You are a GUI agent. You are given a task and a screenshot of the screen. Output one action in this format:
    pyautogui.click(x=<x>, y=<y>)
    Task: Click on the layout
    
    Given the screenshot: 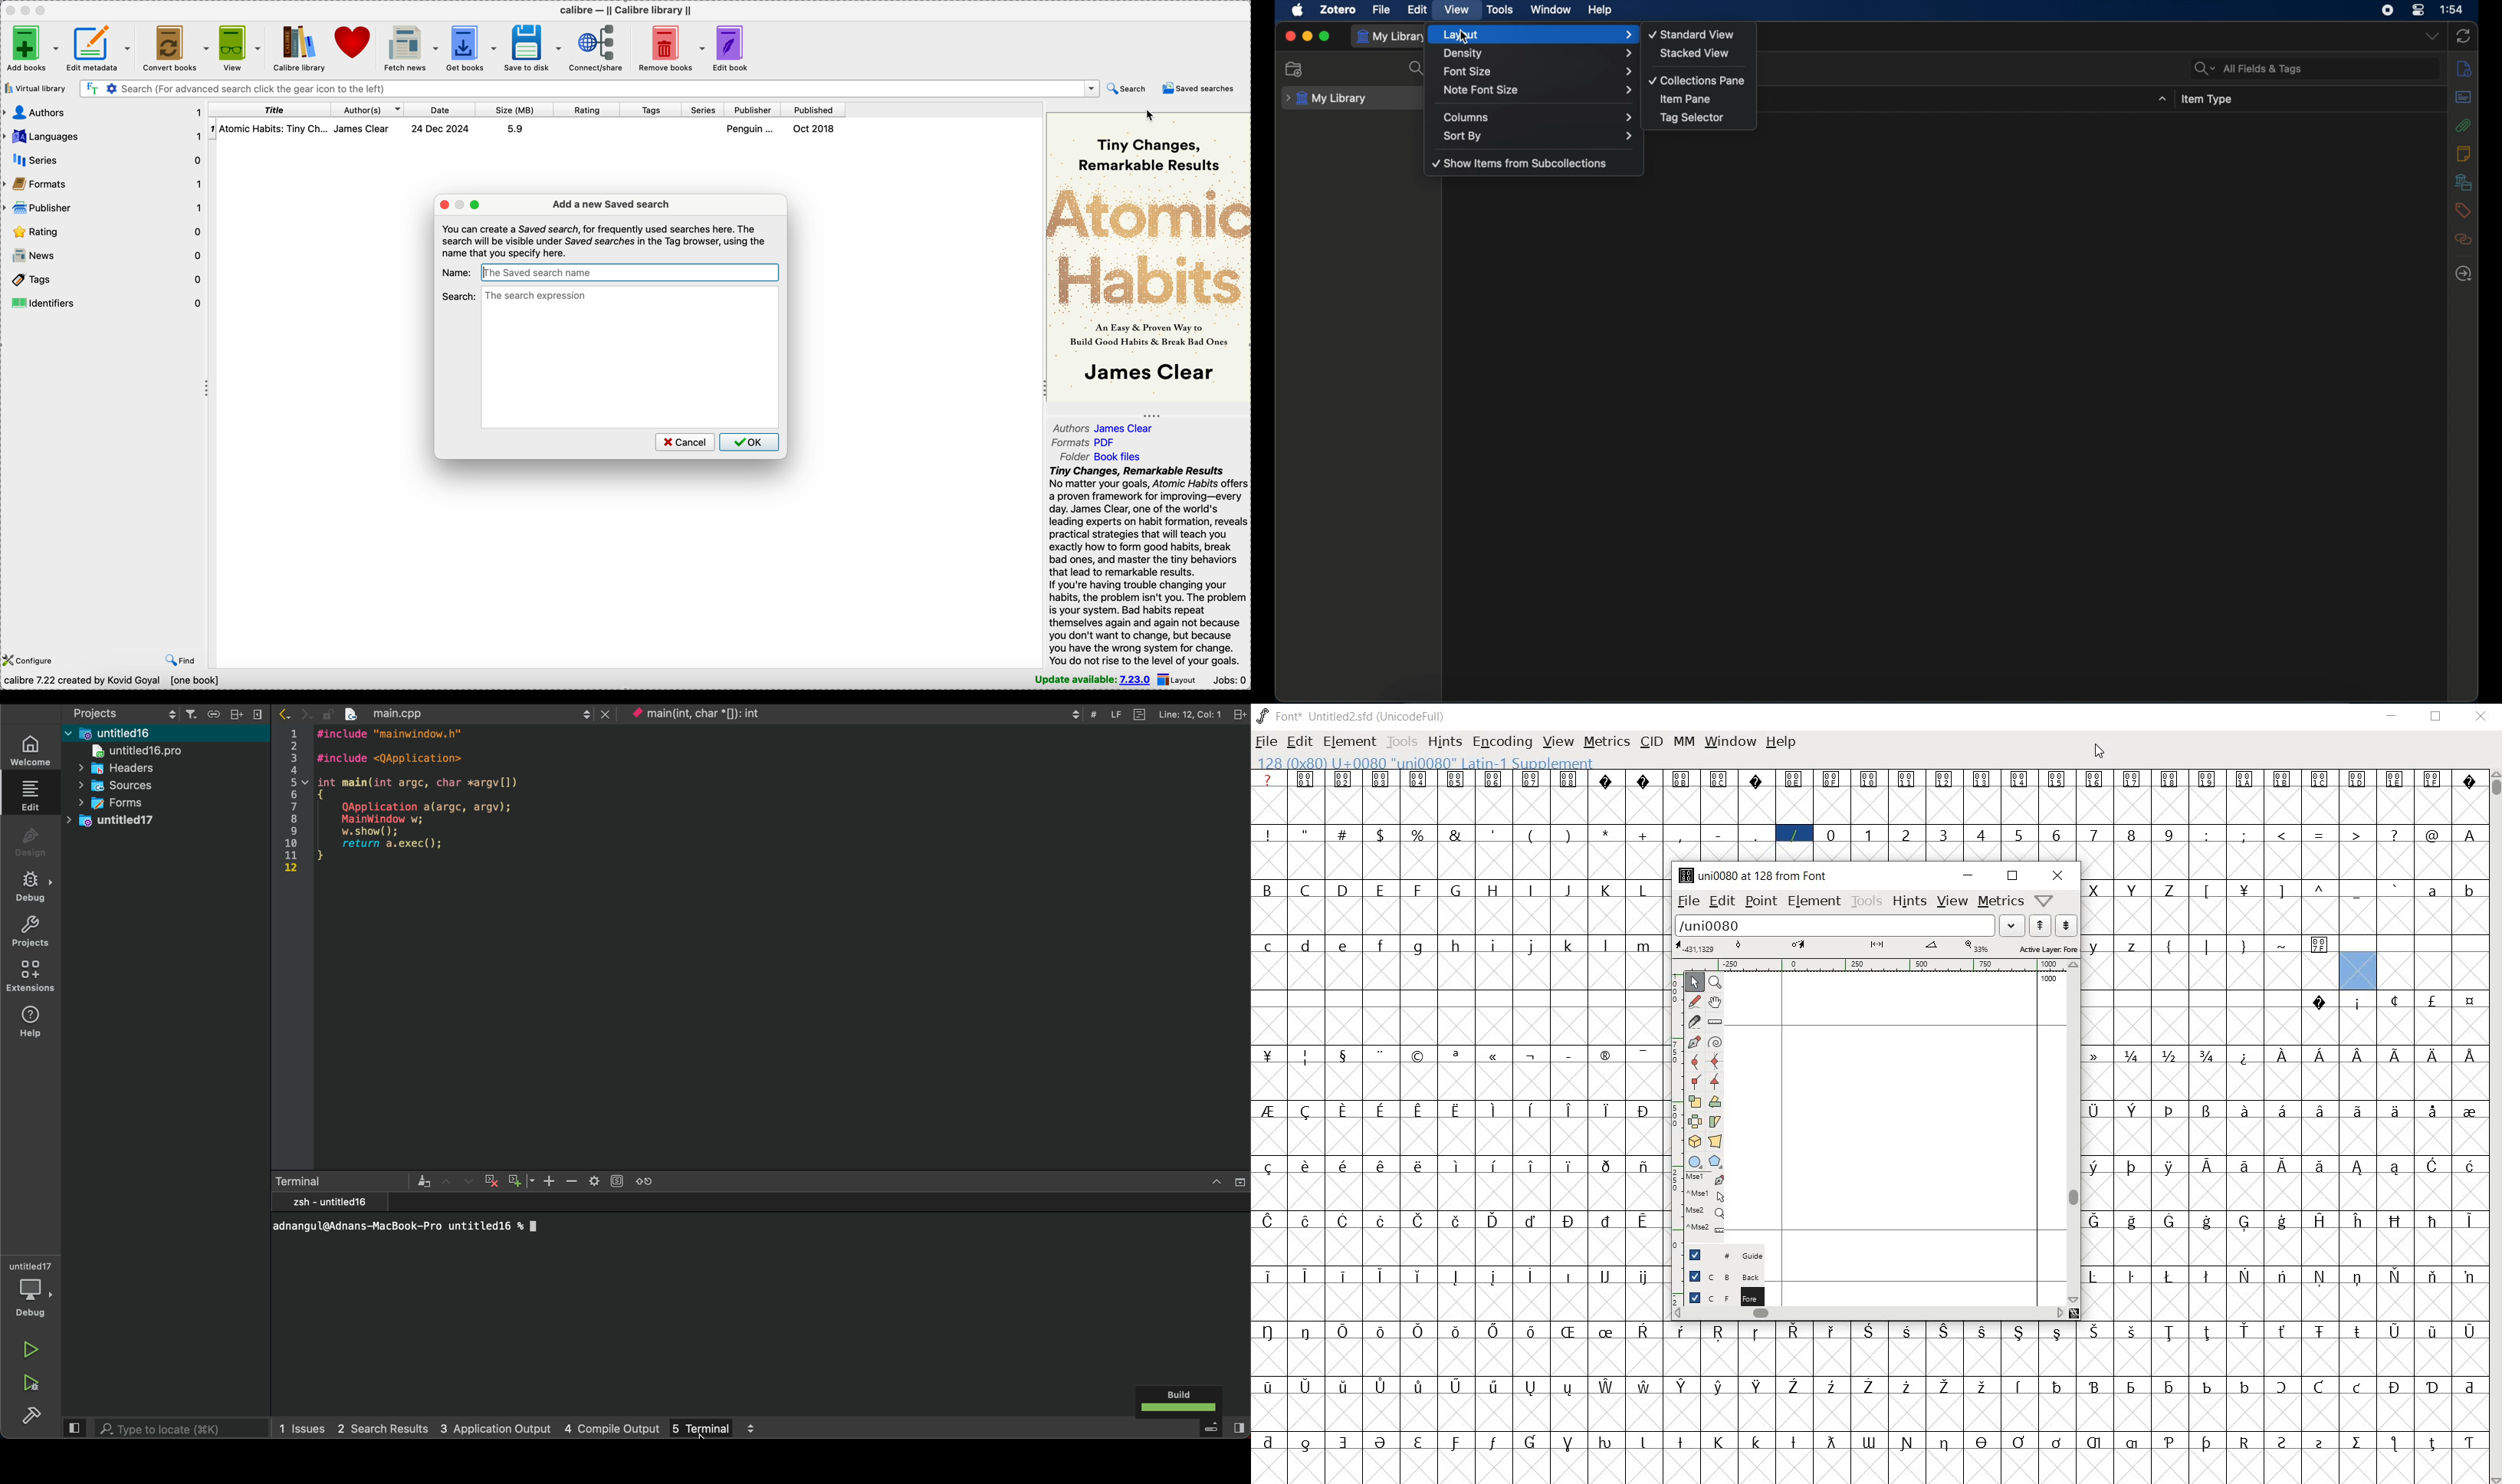 What is the action you would take?
    pyautogui.click(x=1540, y=35)
    